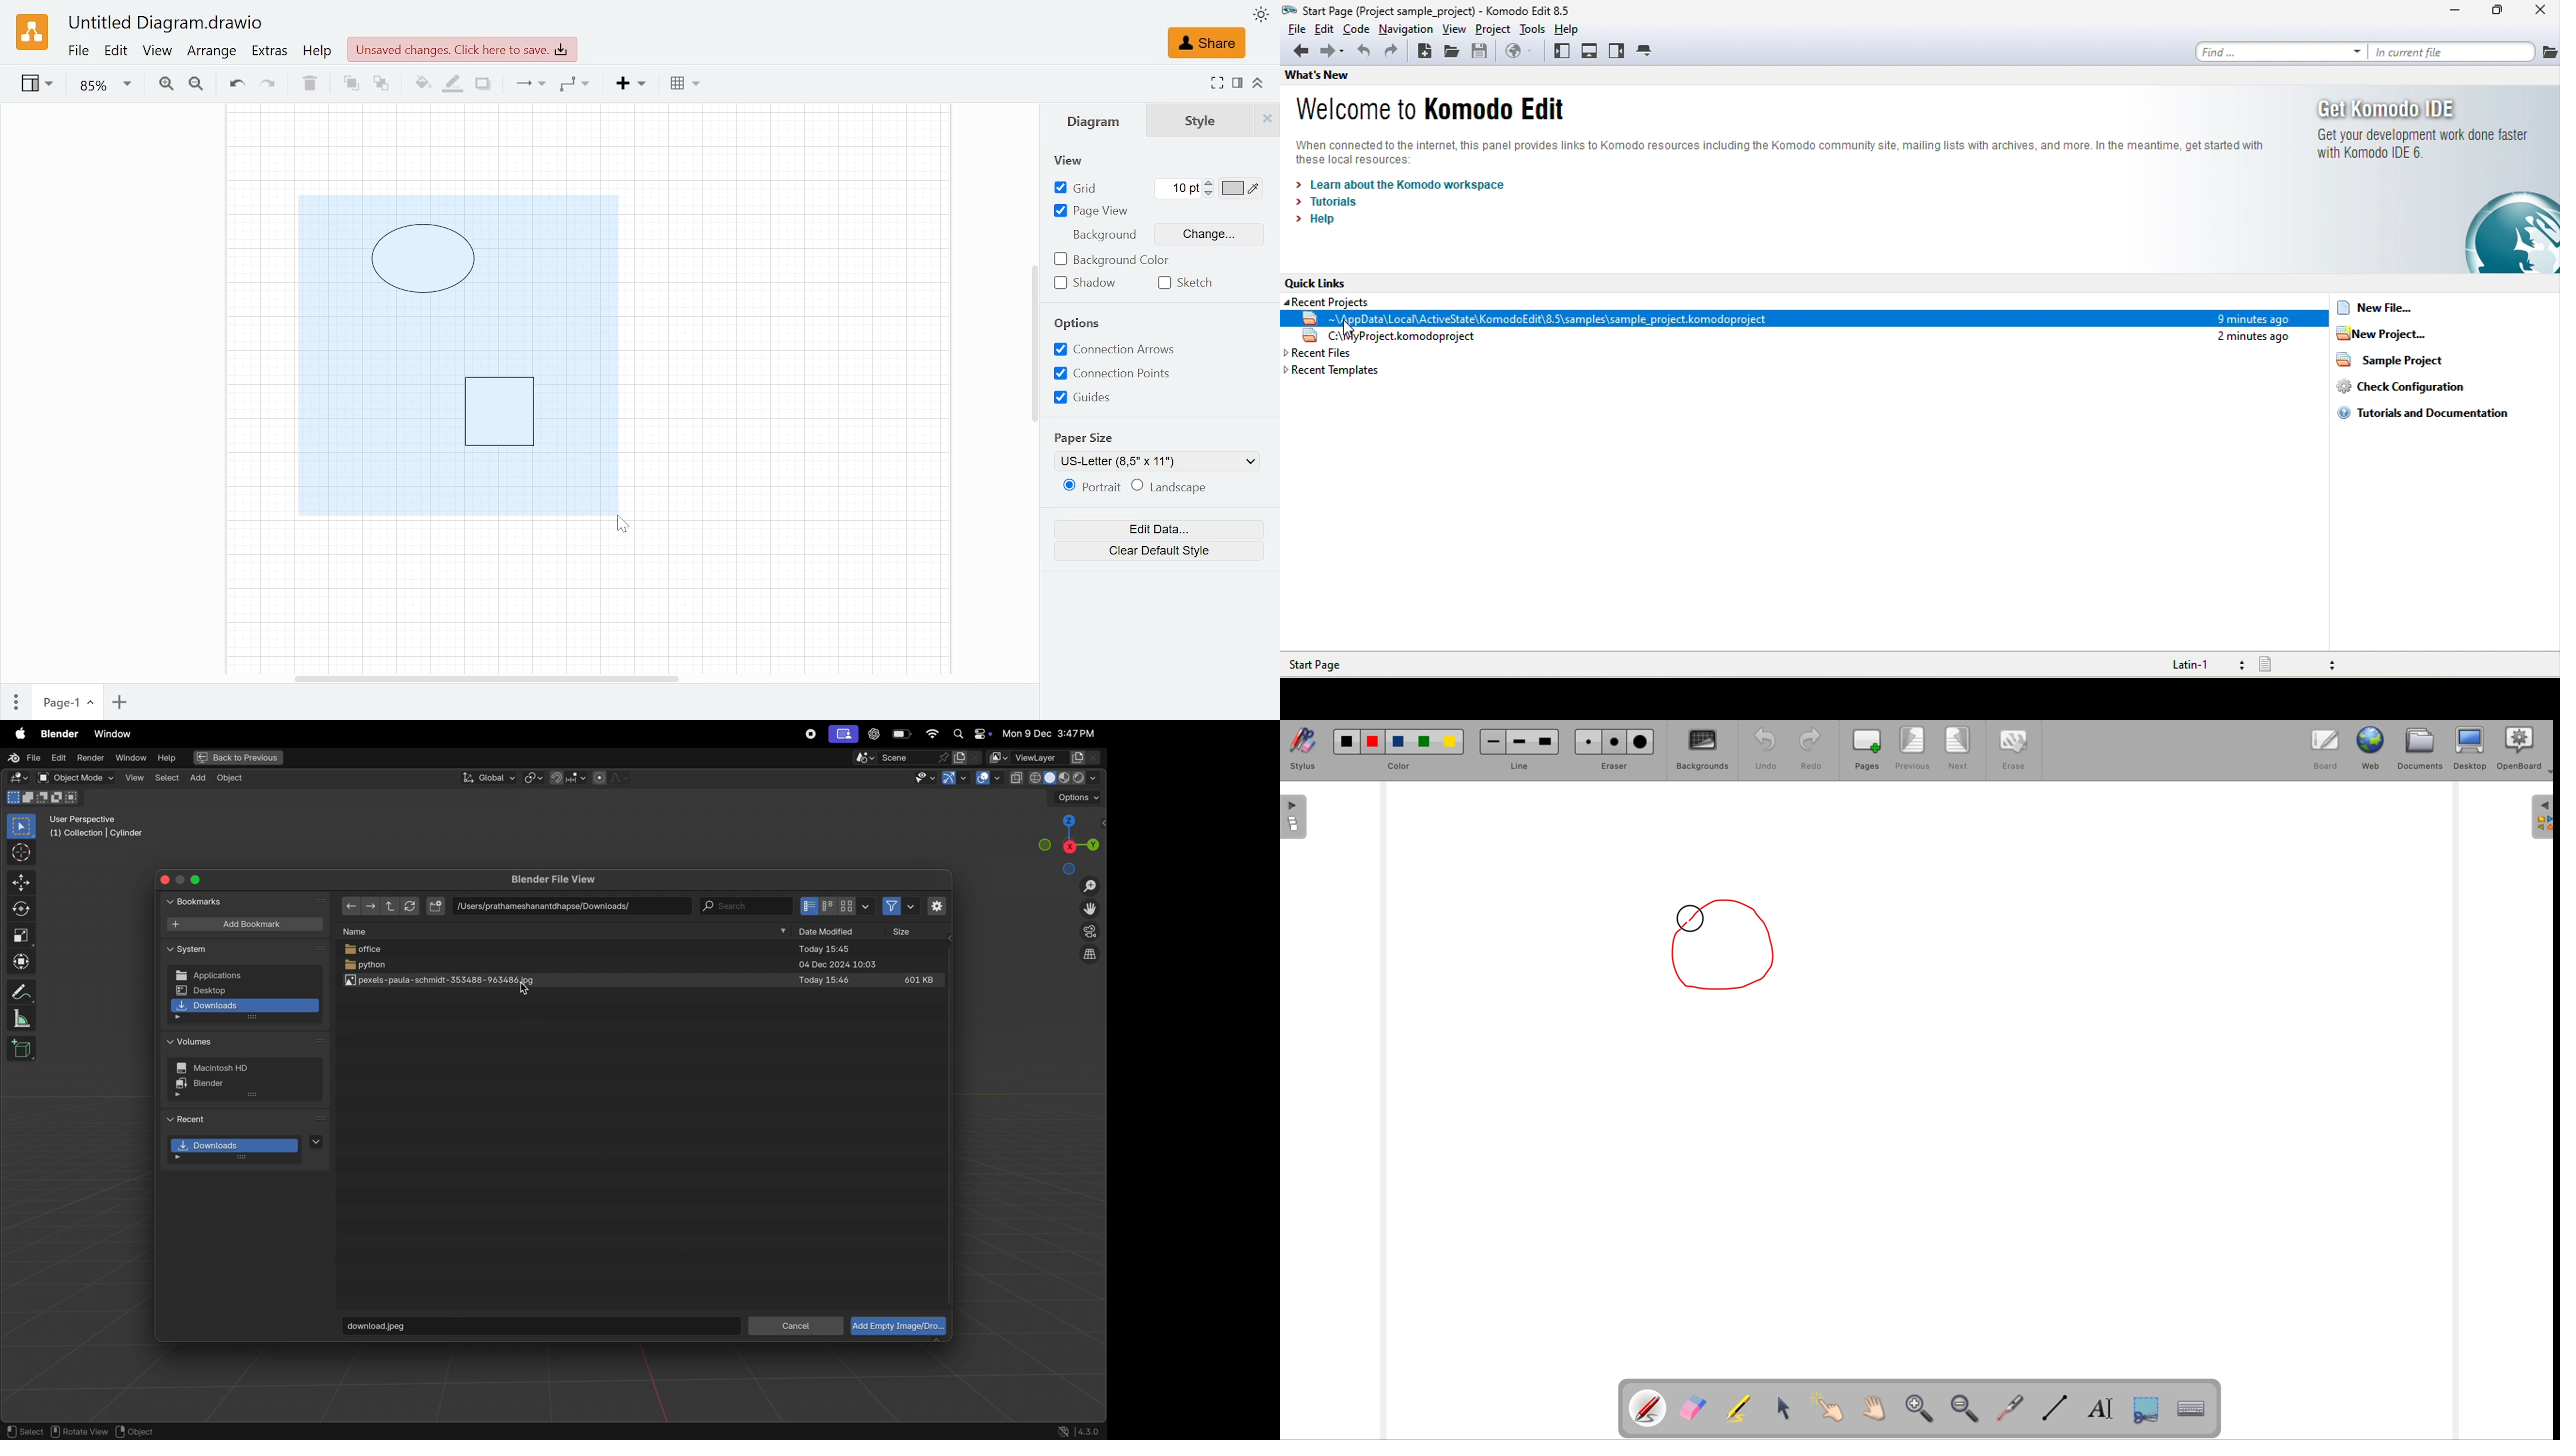 This screenshot has height=1456, width=2576. Describe the element at coordinates (1326, 30) in the screenshot. I see `edit` at that location.